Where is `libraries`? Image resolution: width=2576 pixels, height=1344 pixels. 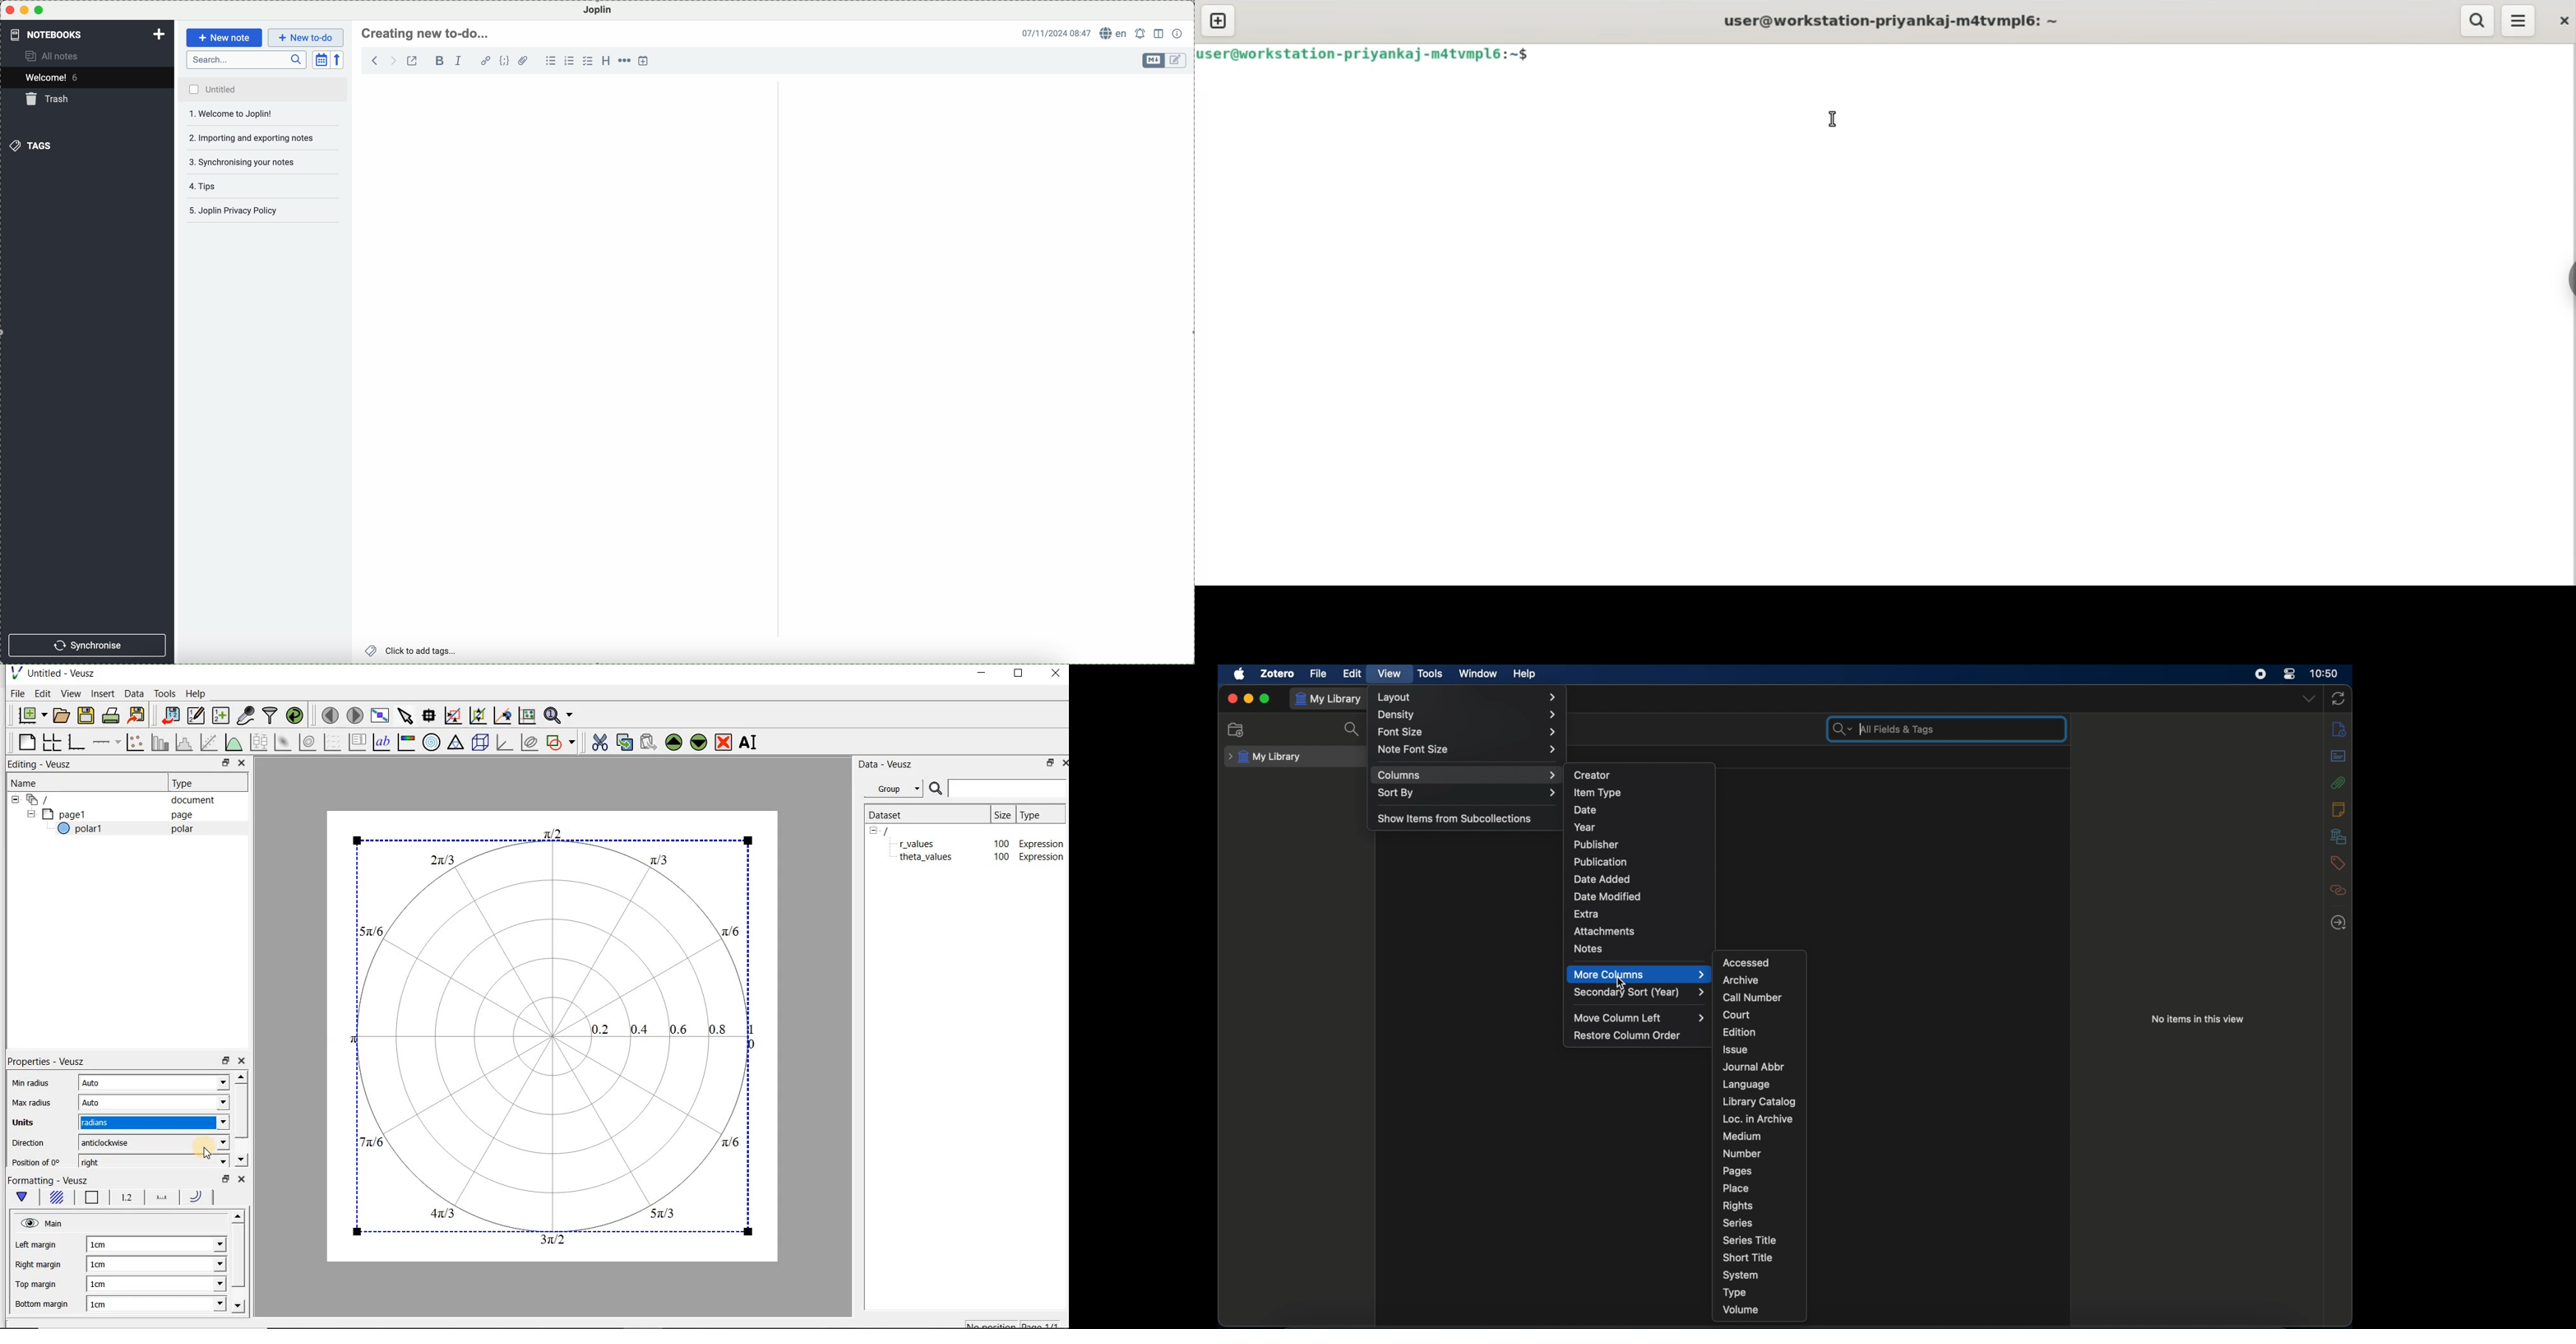 libraries is located at coordinates (2338, 836).